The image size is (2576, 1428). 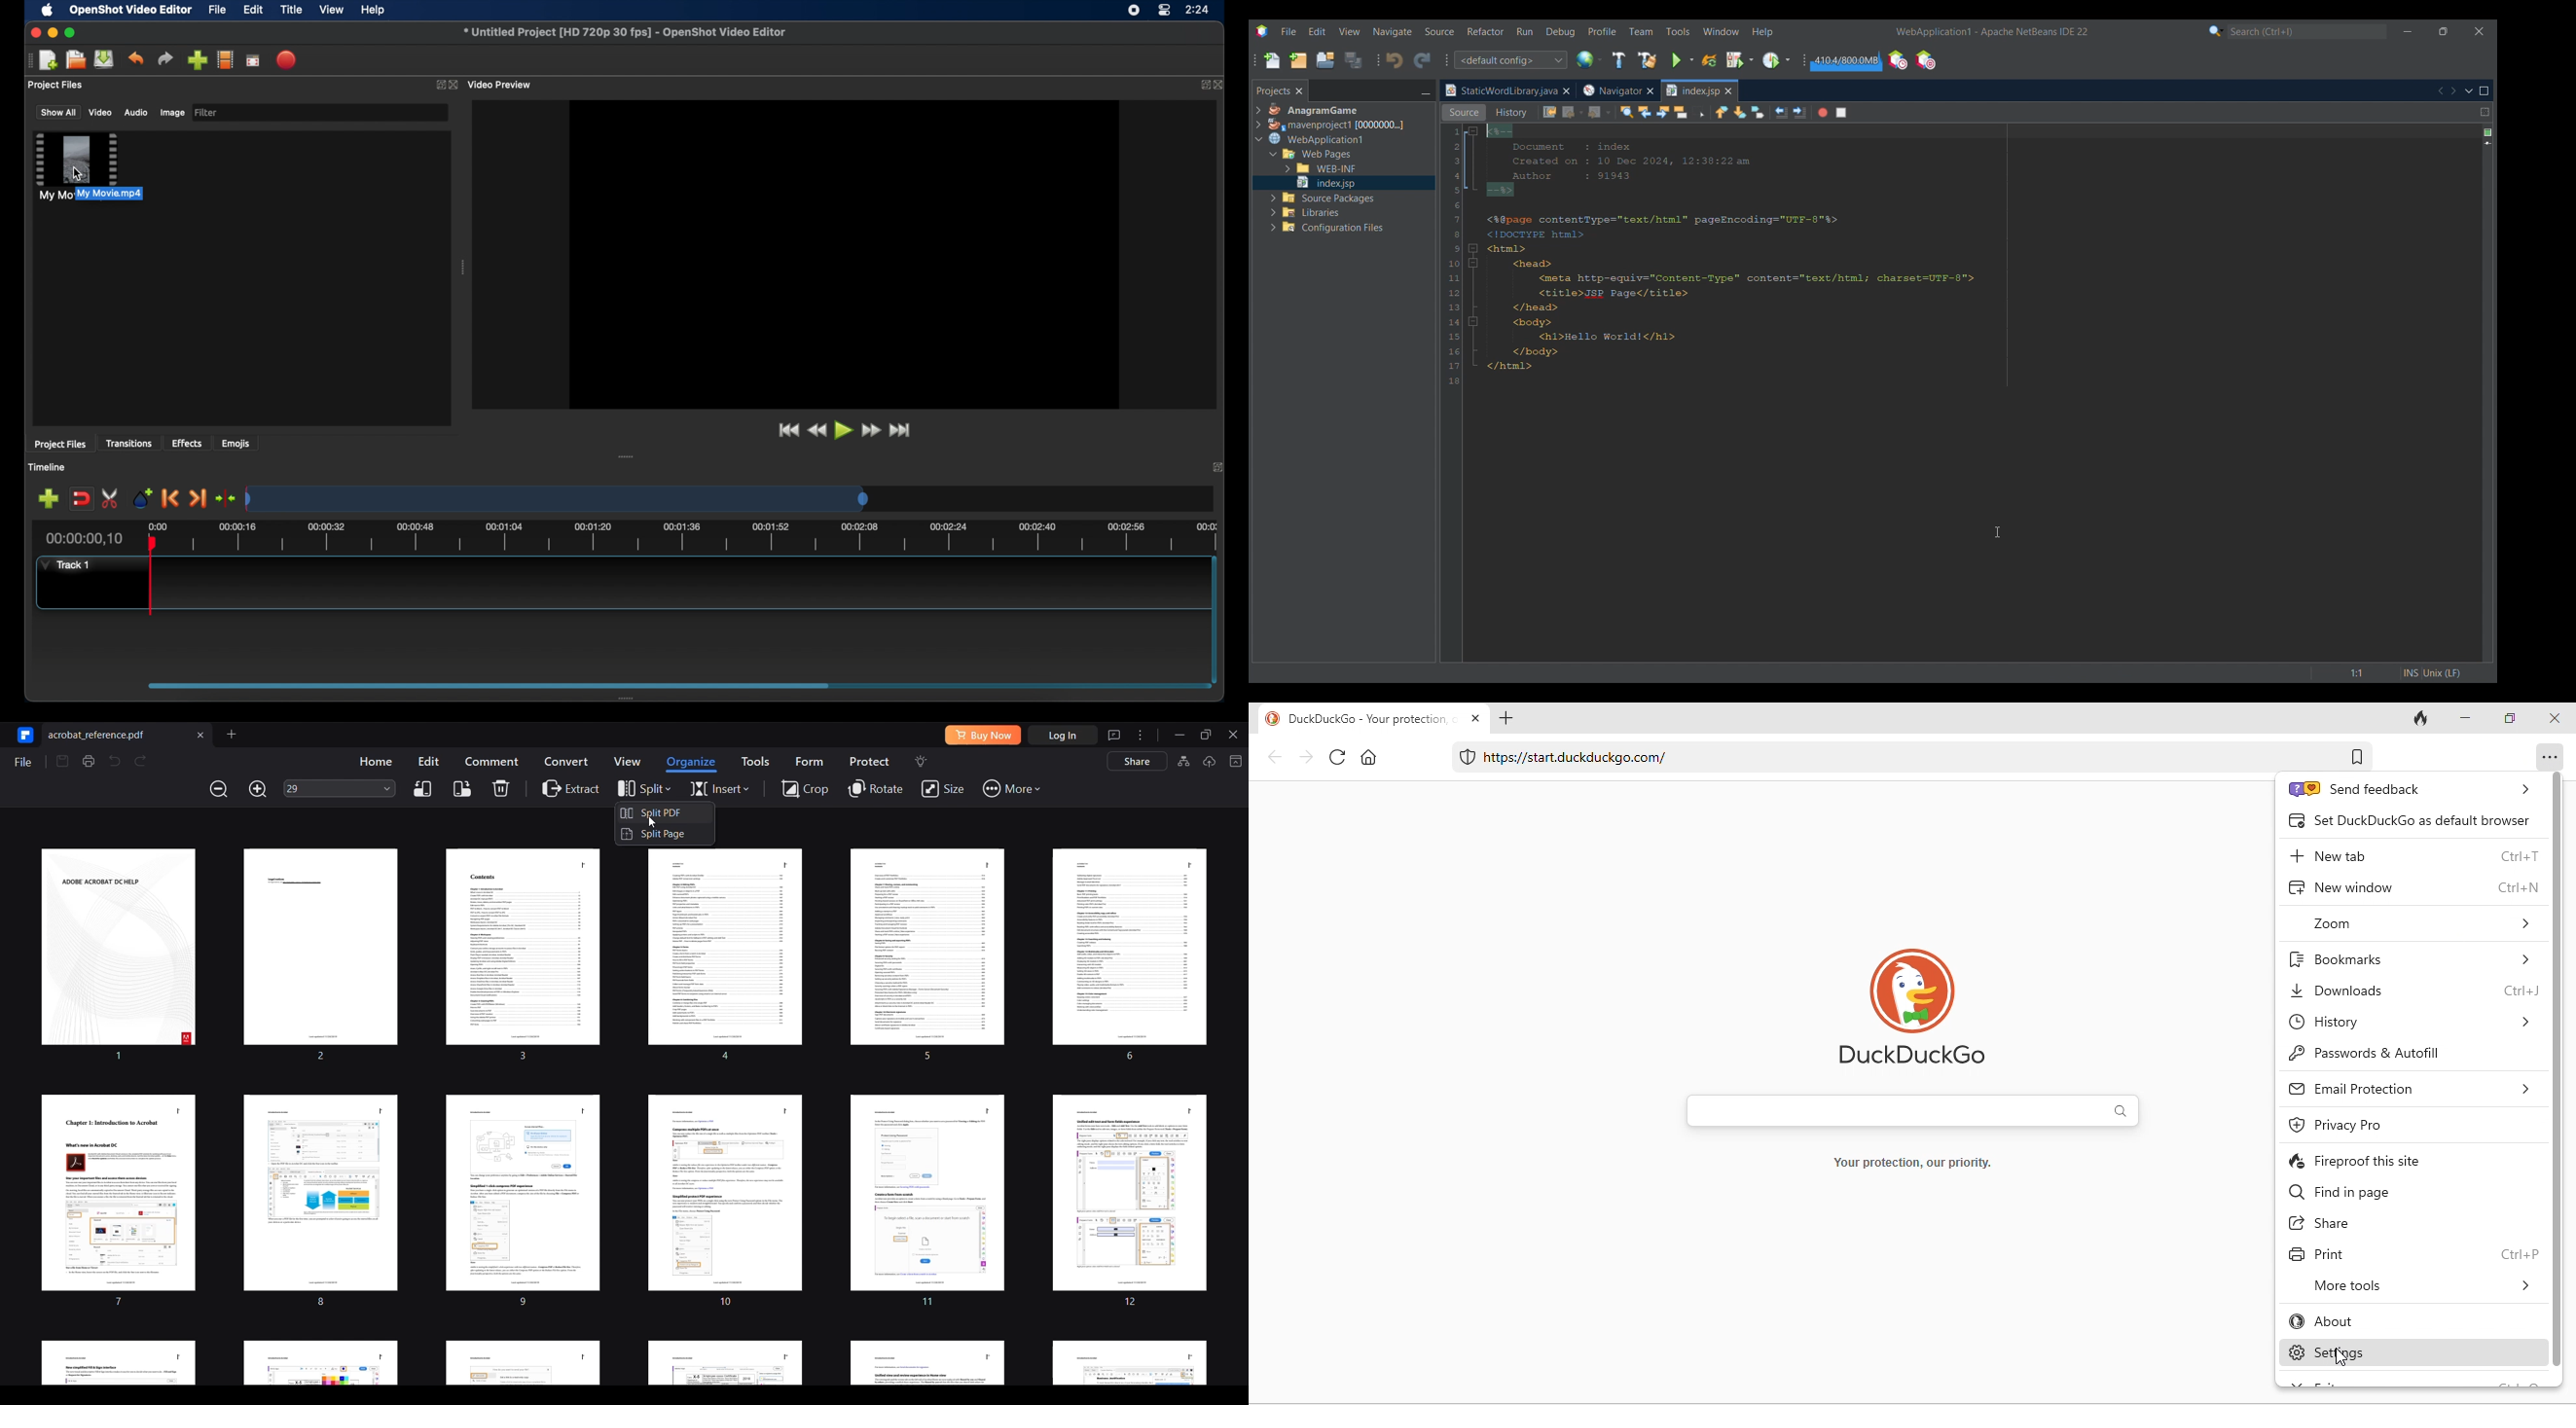 I want to click on redo, so click(x=165, y=59).